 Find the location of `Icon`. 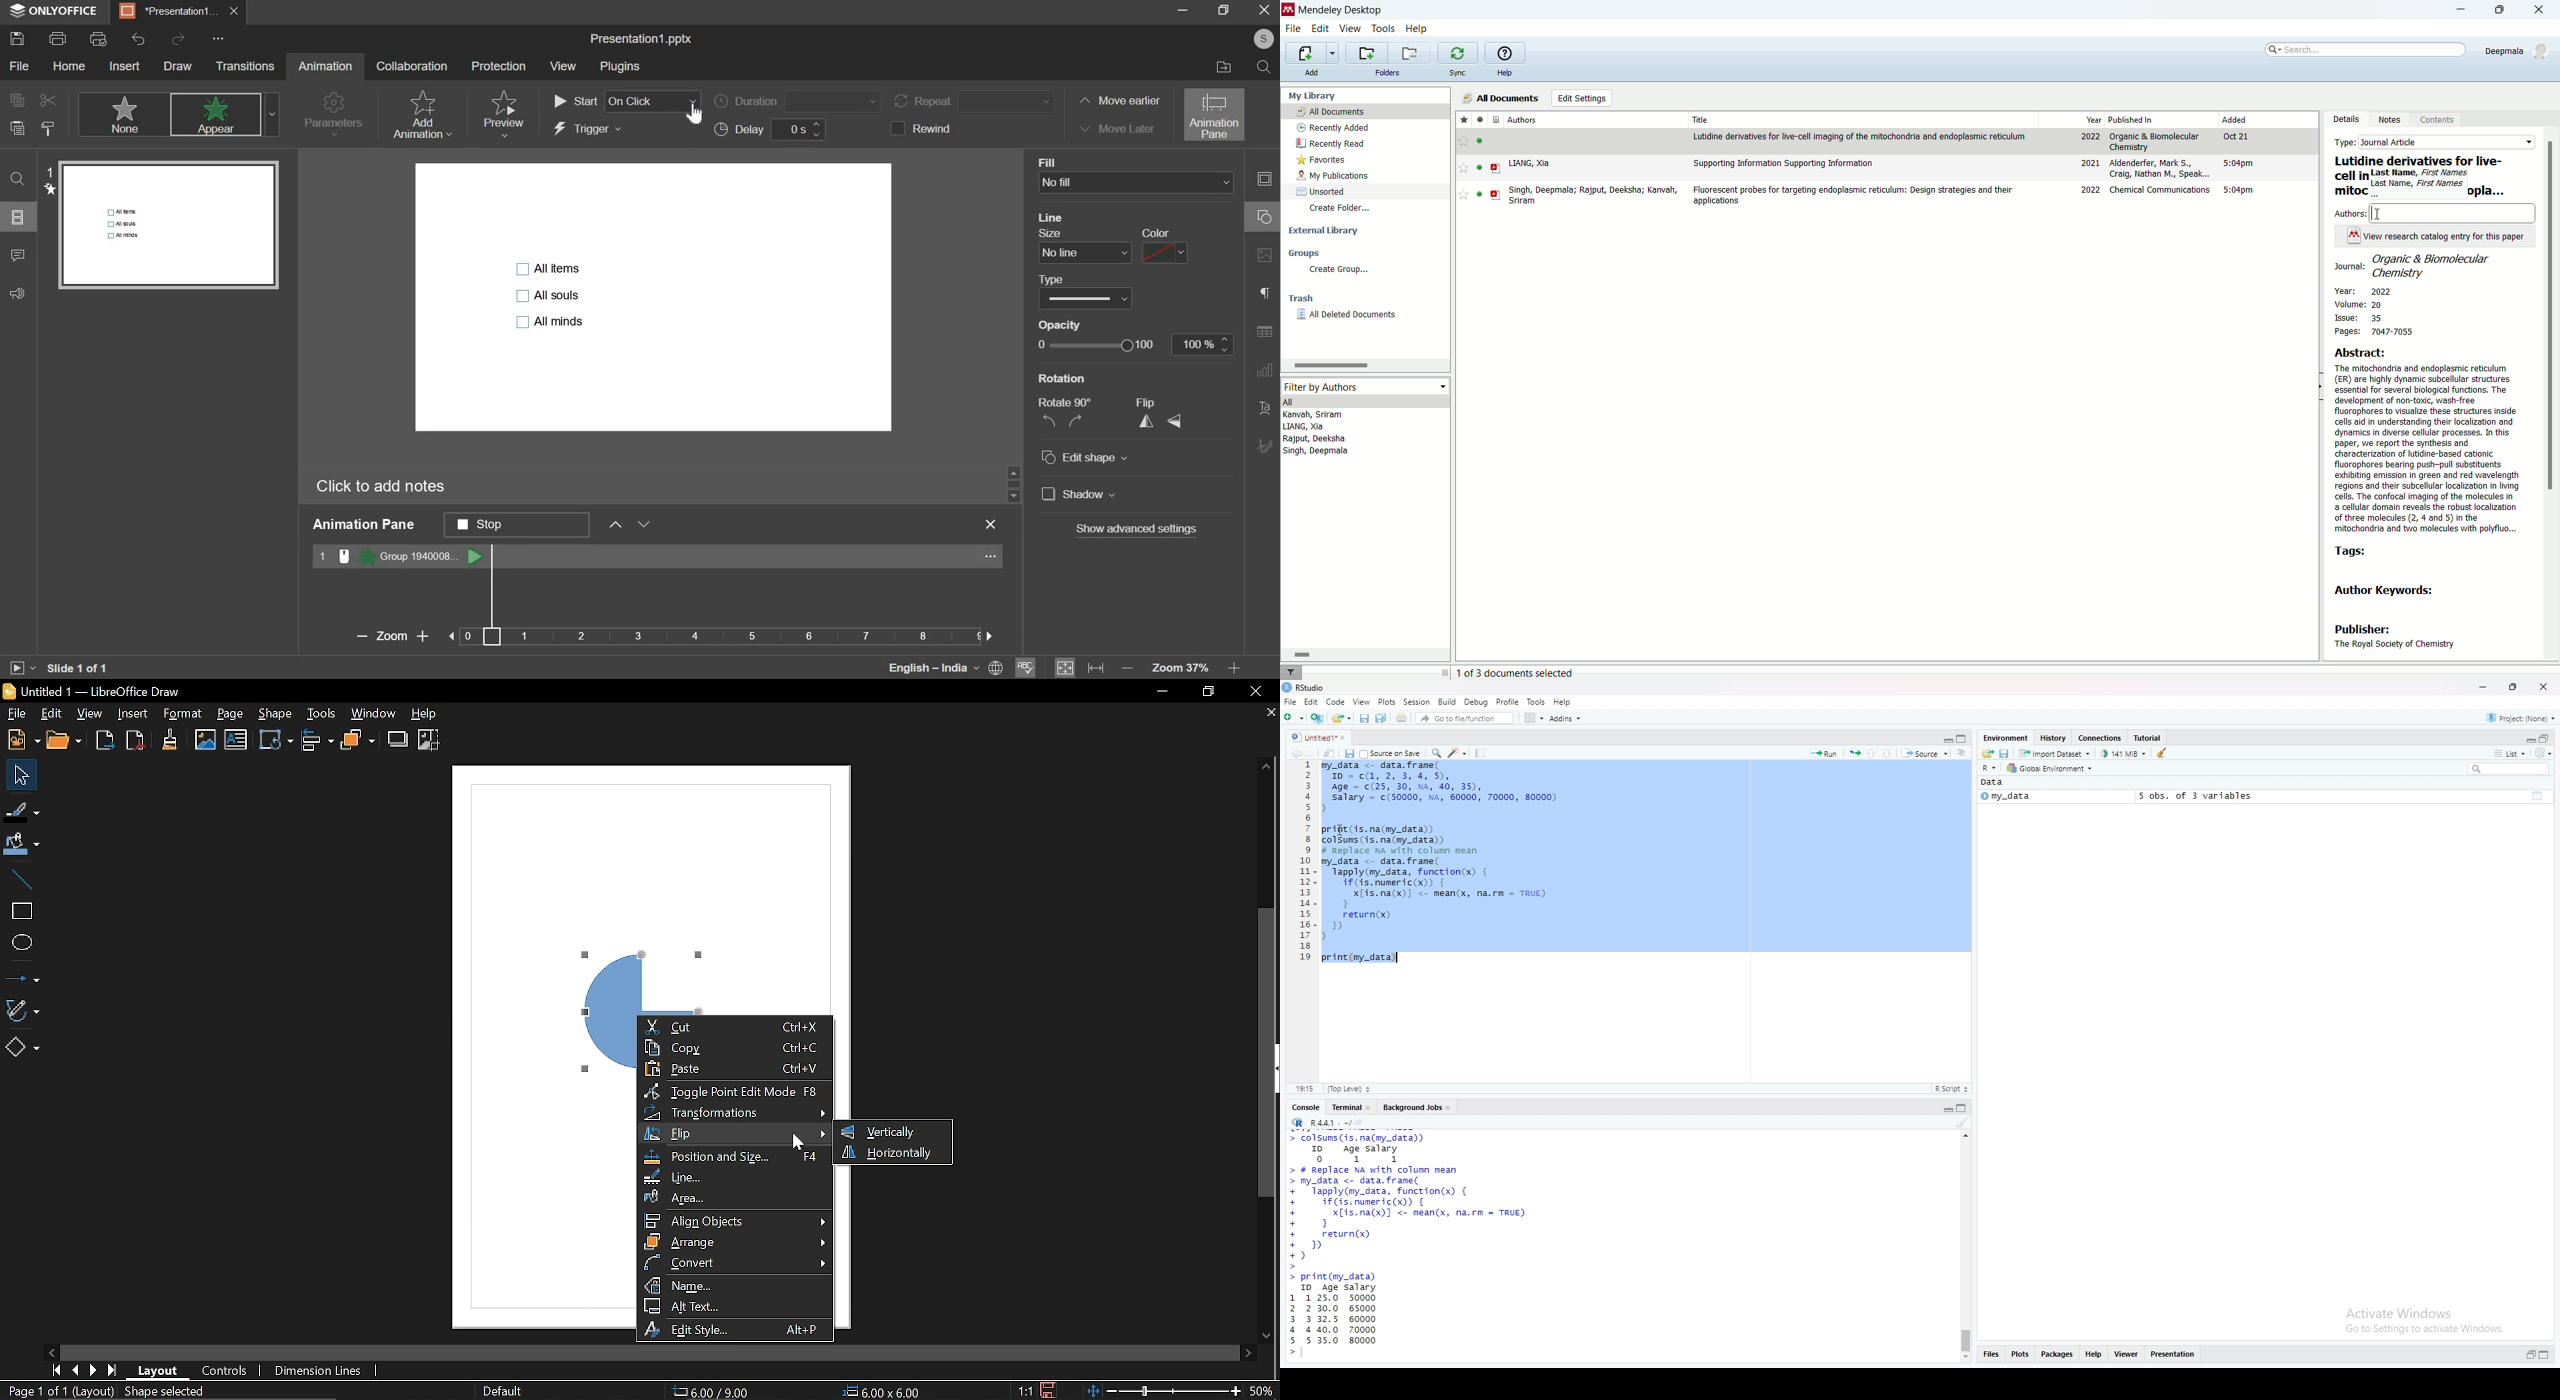

Icon is located at coordinates (2353, 235).